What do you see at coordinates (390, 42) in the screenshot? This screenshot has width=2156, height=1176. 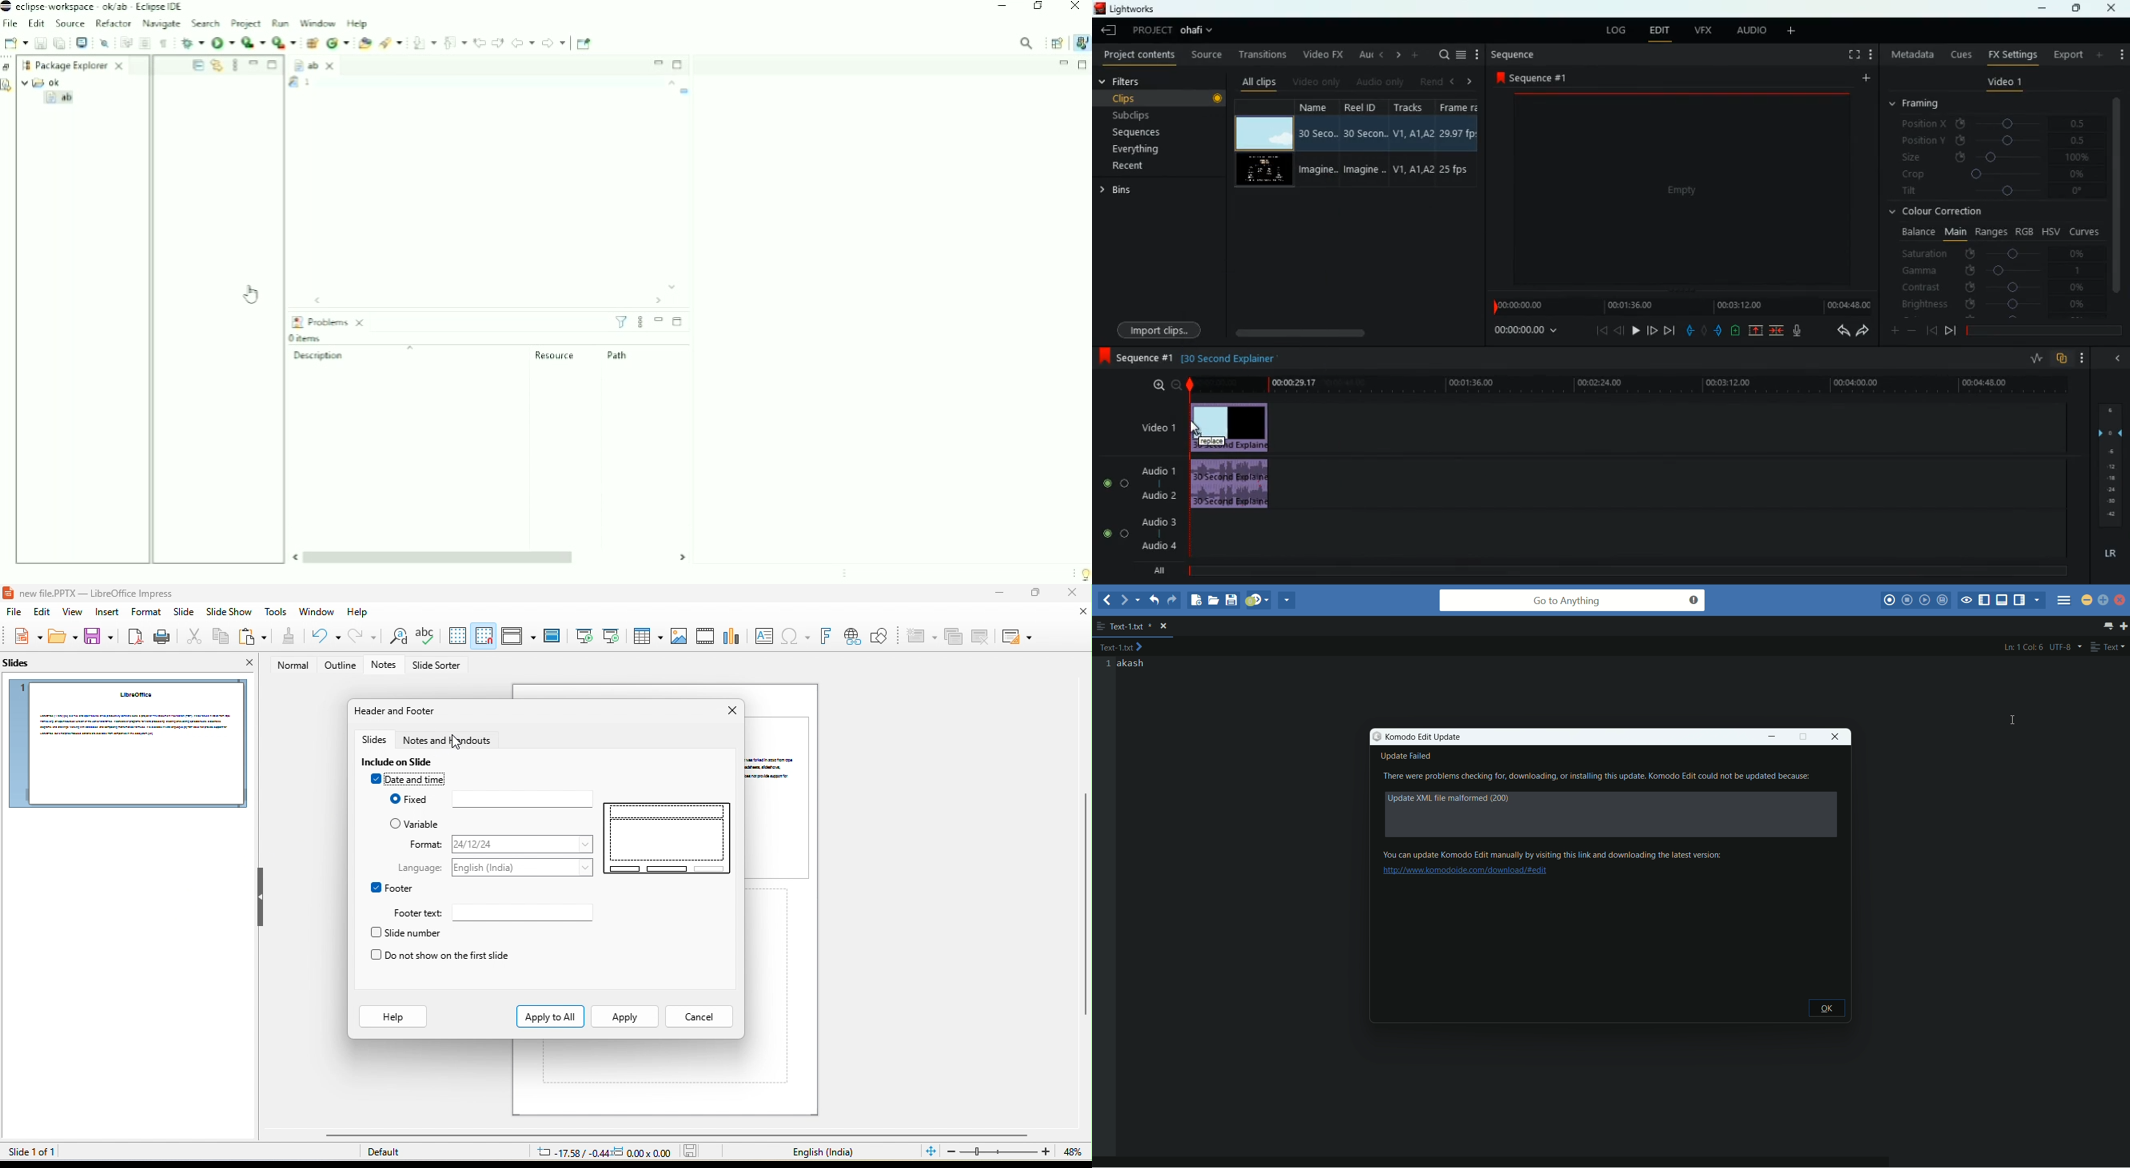 I see `Search` at bounding box center [390, 42].